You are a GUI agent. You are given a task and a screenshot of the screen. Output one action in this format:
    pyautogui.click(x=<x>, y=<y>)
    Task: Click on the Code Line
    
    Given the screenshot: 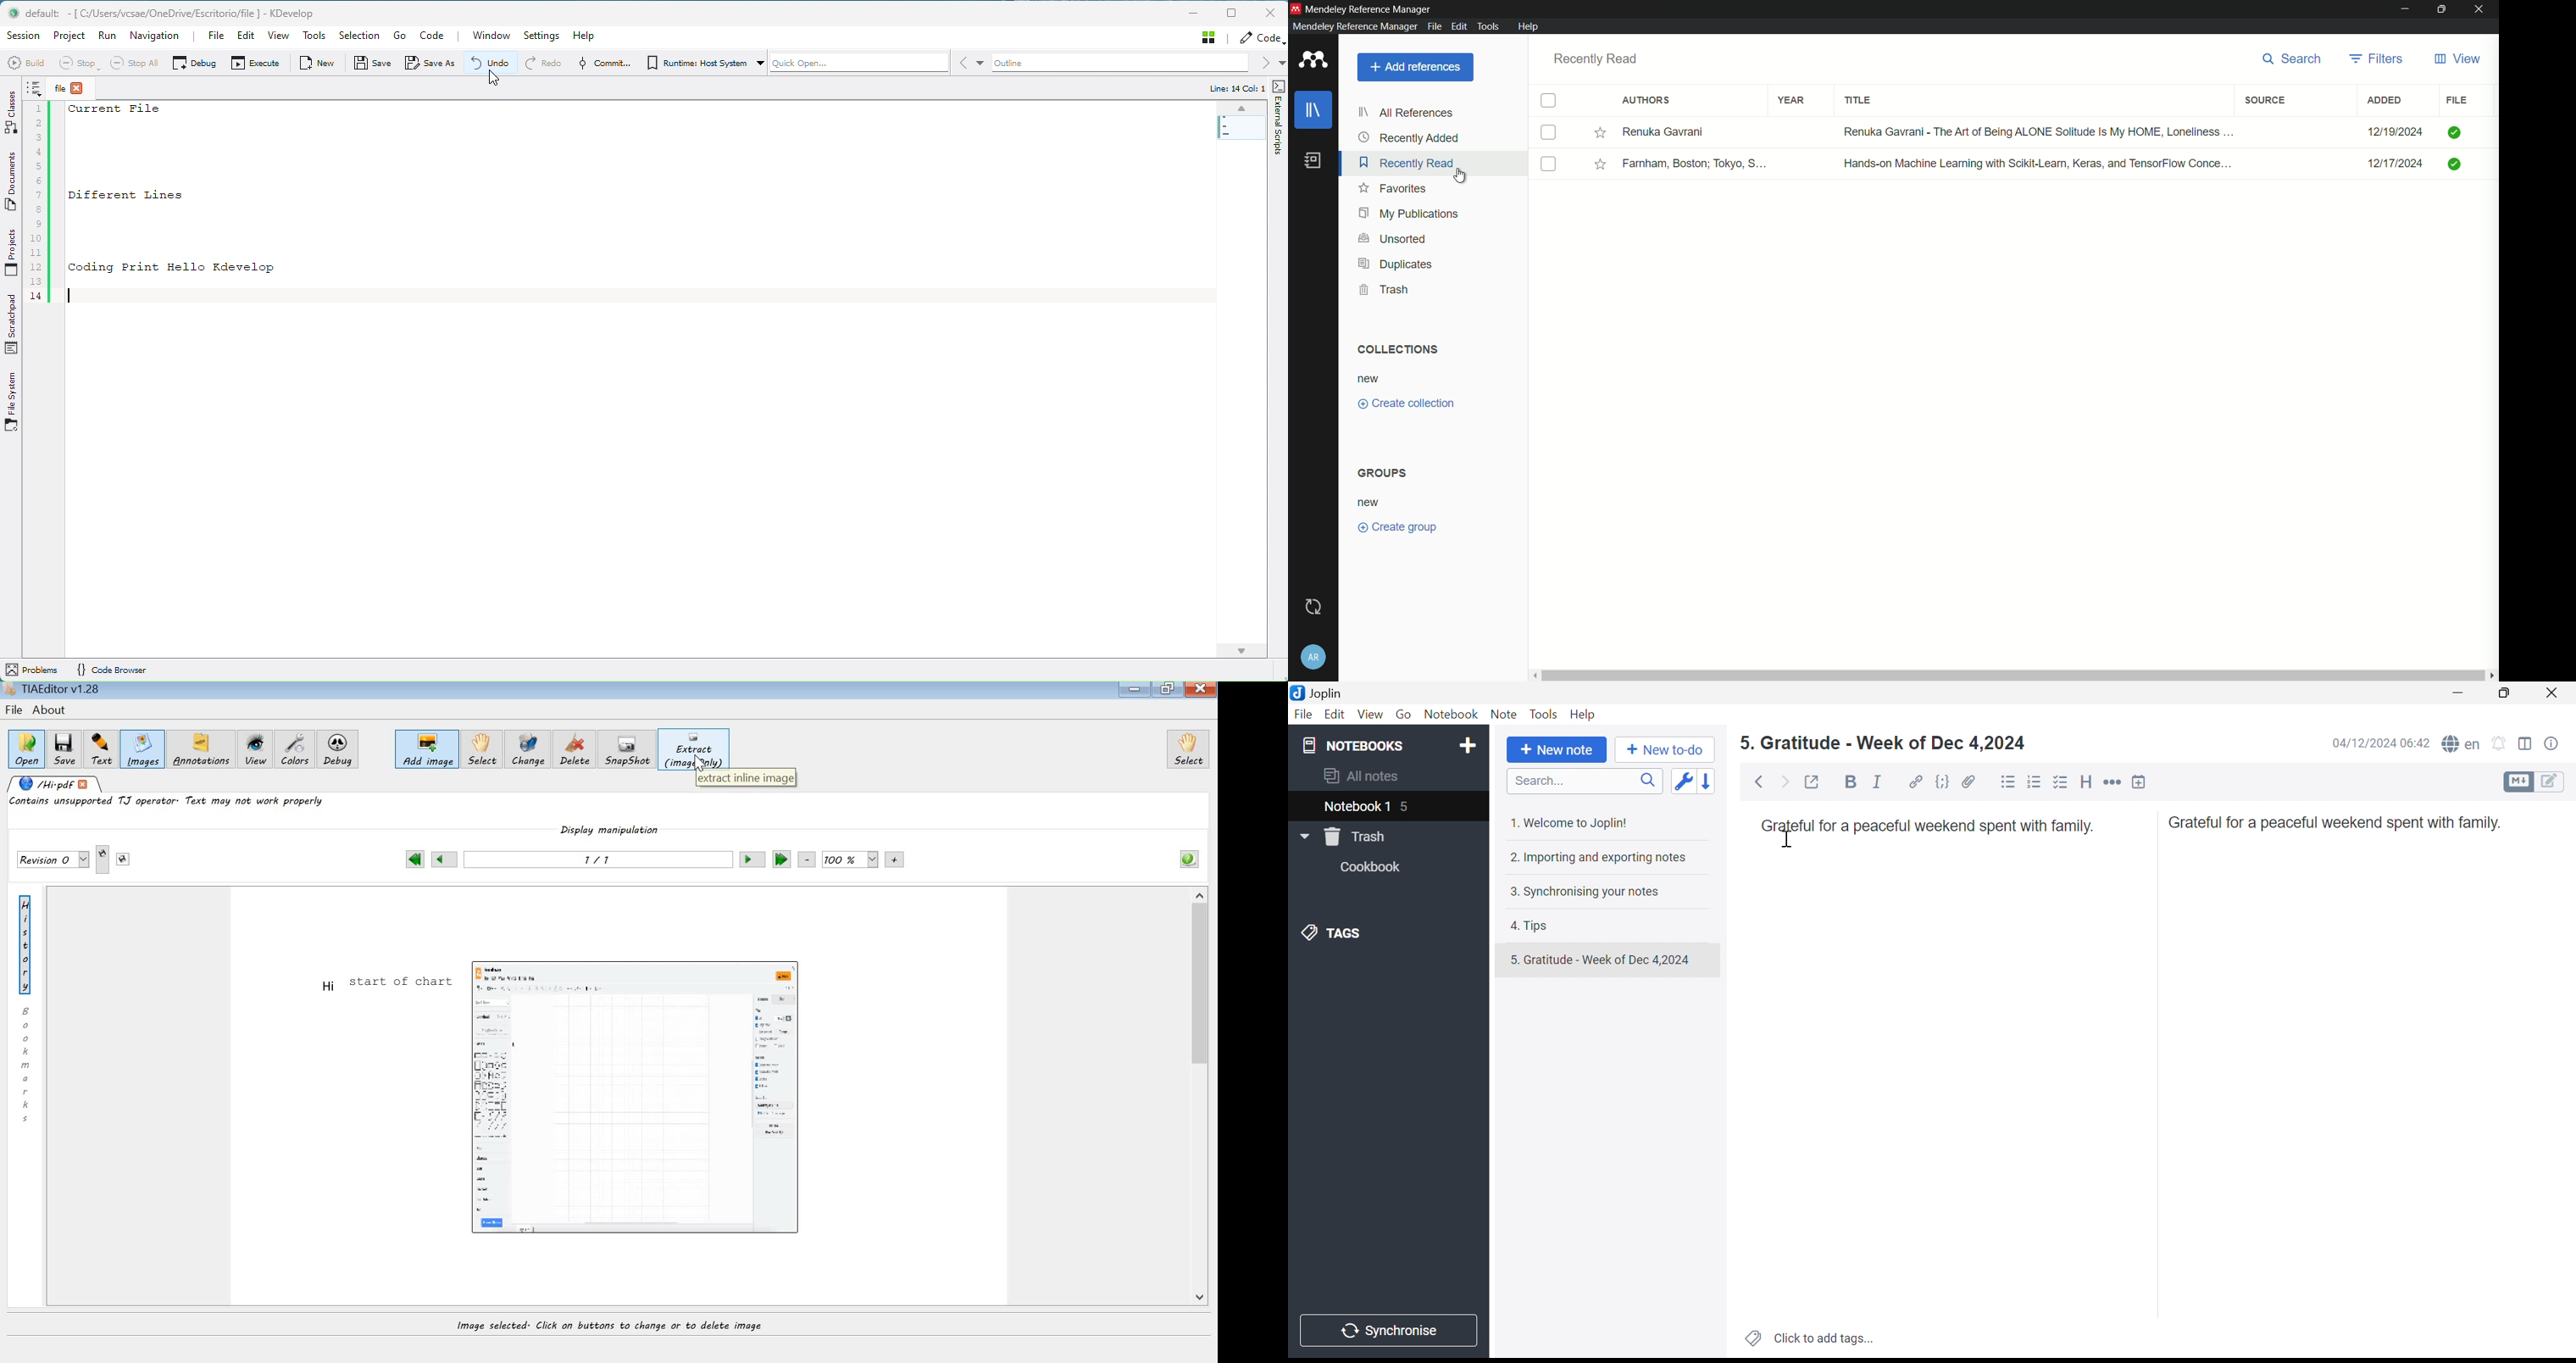 What is the action you would take?
    pyautogui.click(x=37, y=196)
    